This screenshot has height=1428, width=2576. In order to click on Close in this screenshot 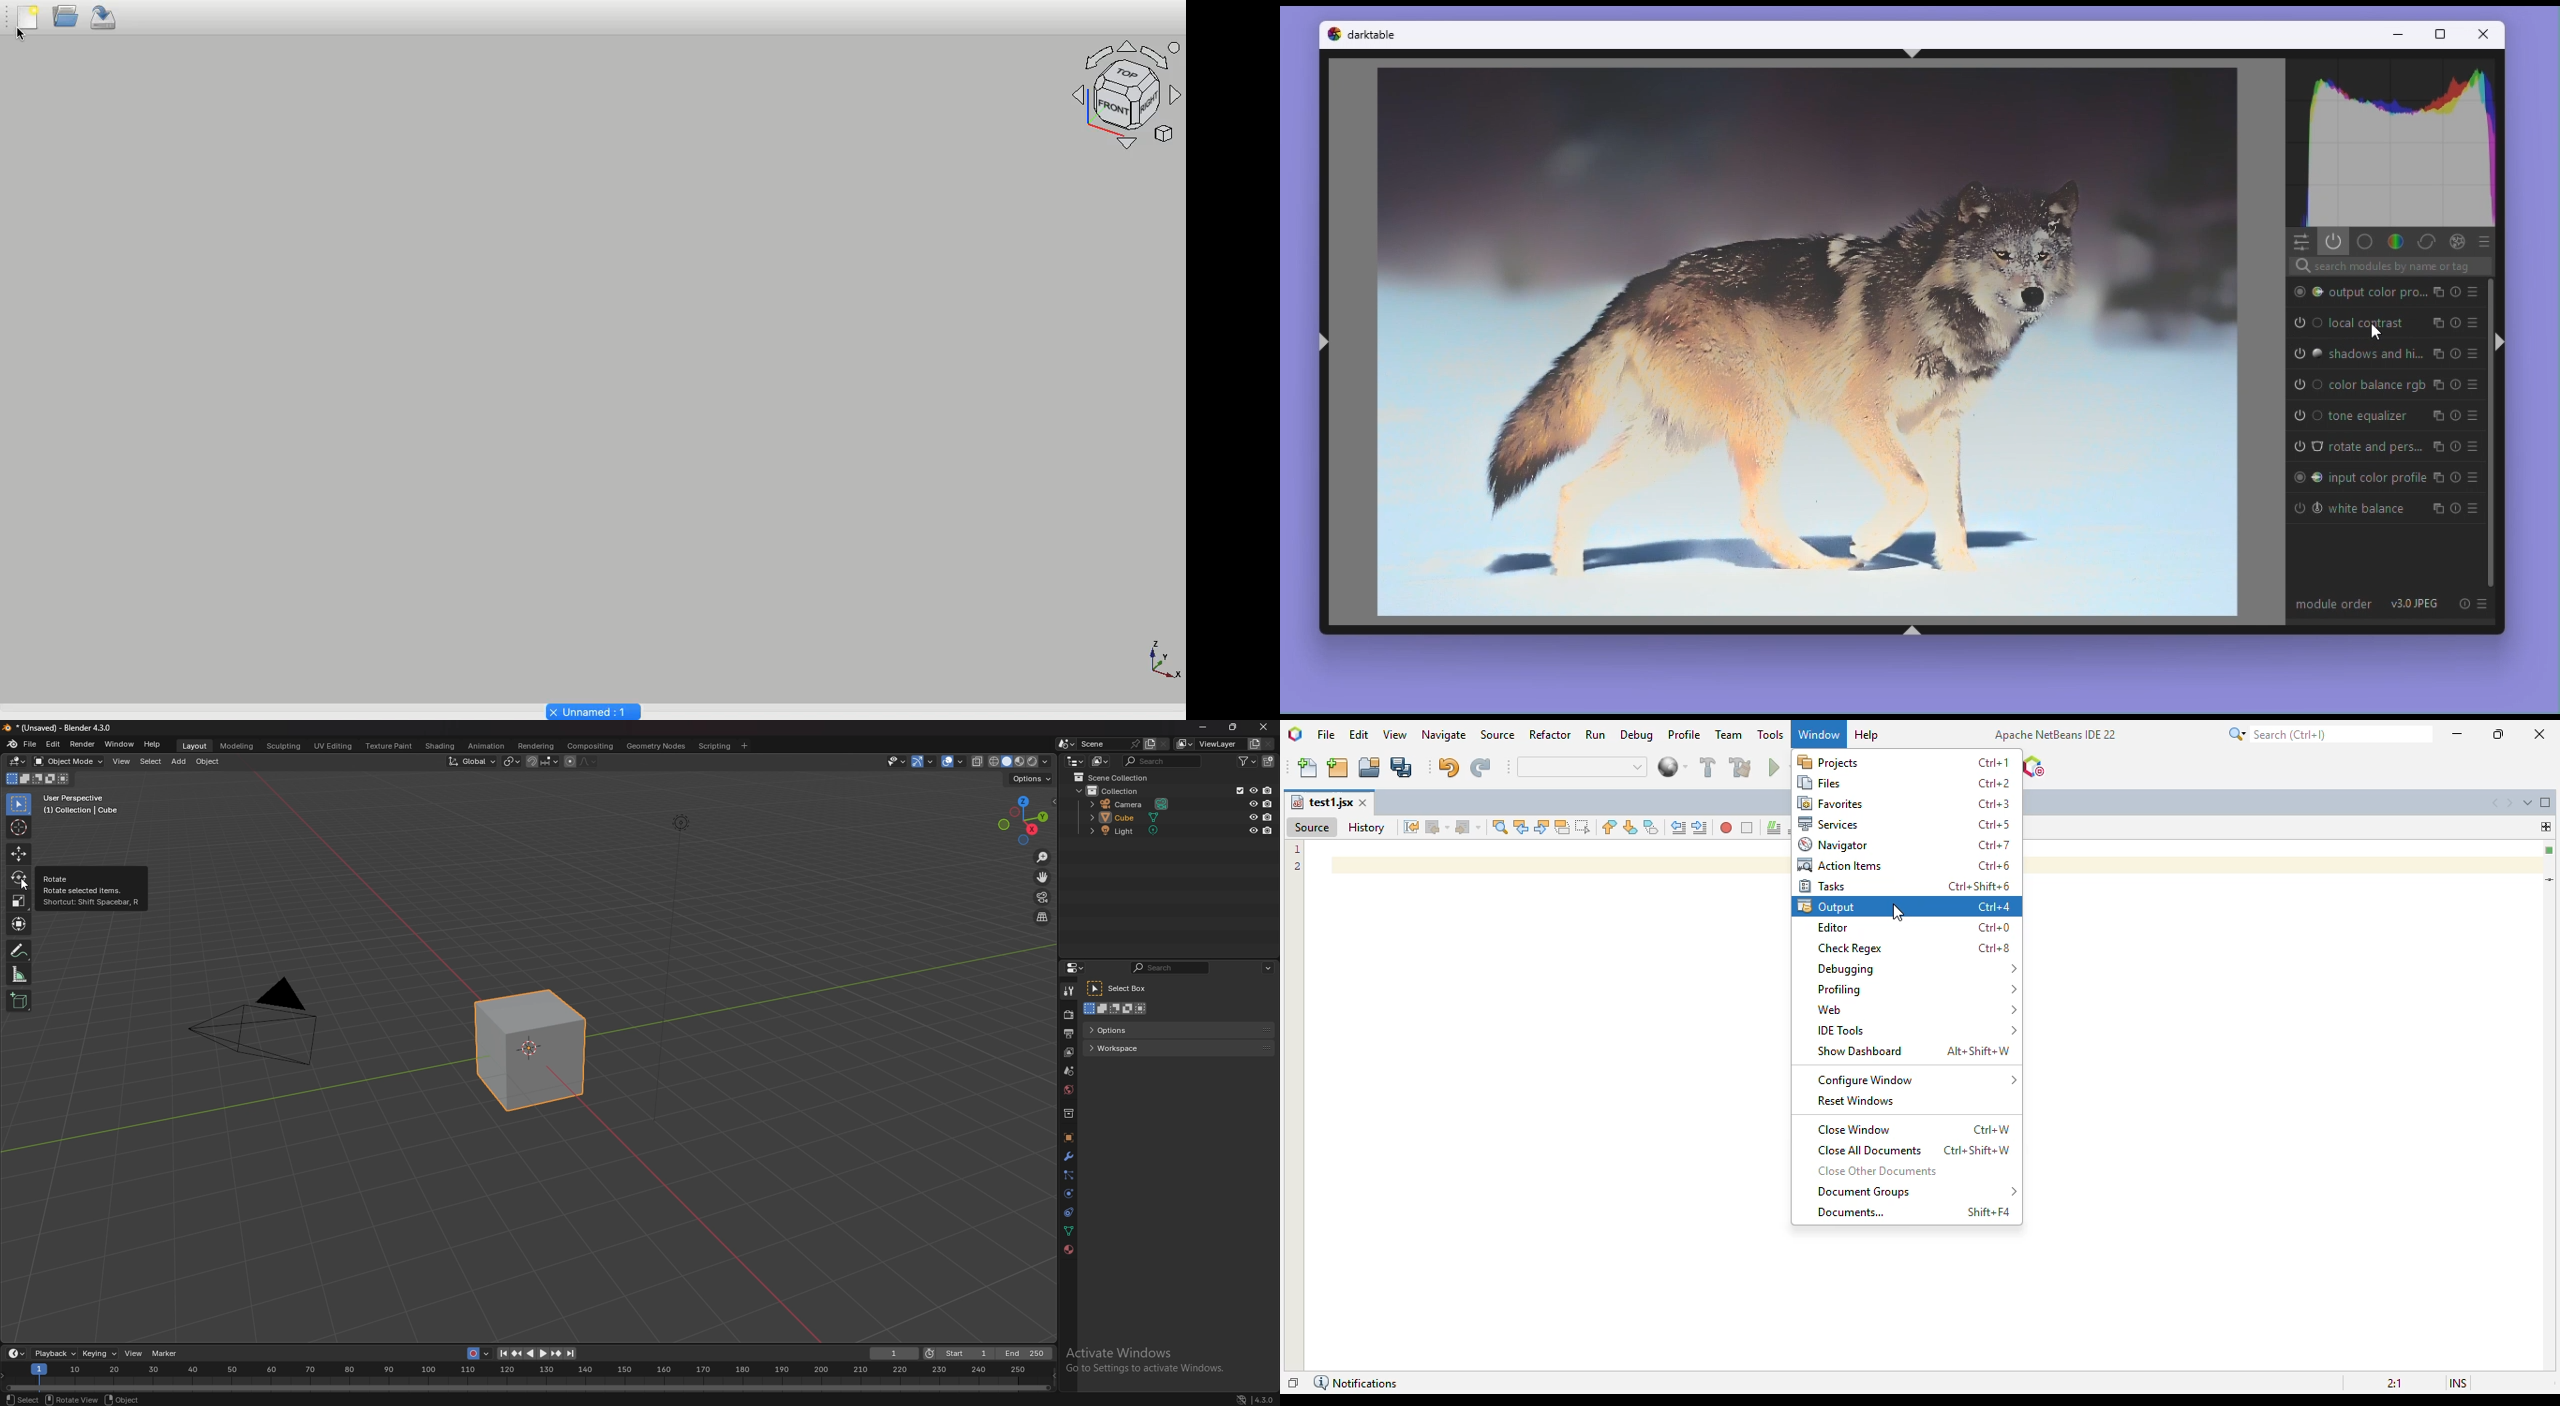, I will do `click(2485, 34)`.